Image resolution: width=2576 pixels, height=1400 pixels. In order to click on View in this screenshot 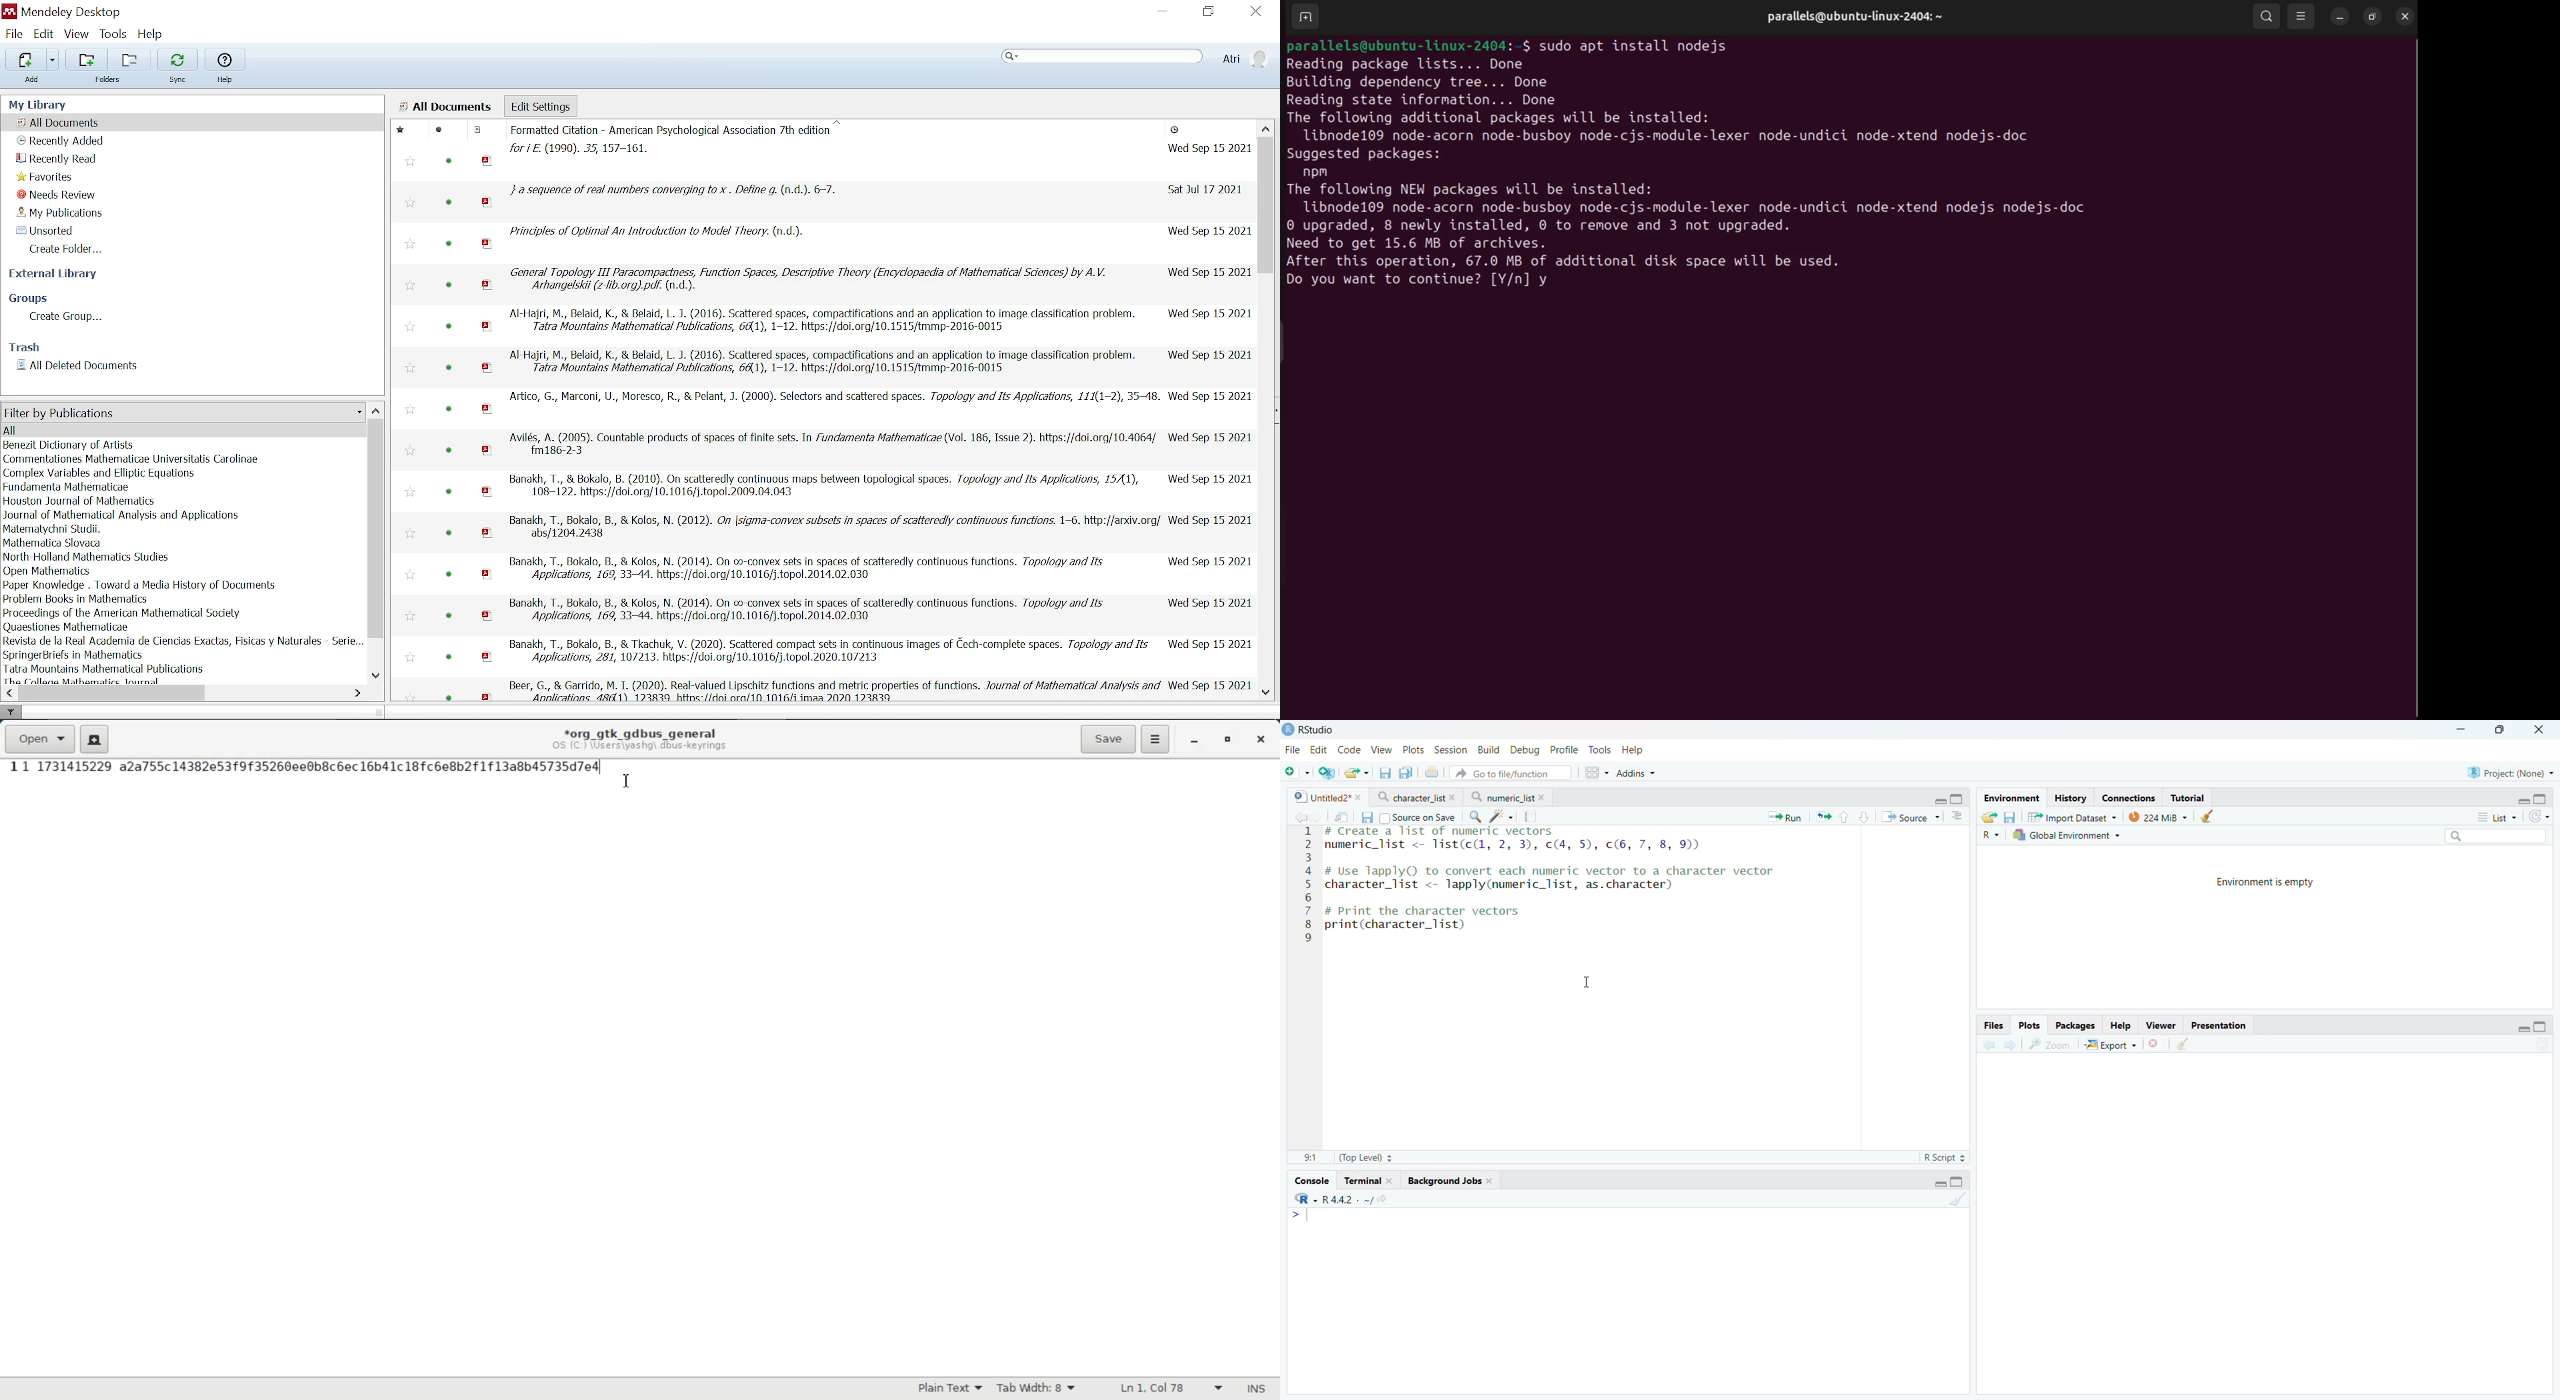, I will do `click(77, 34)`.